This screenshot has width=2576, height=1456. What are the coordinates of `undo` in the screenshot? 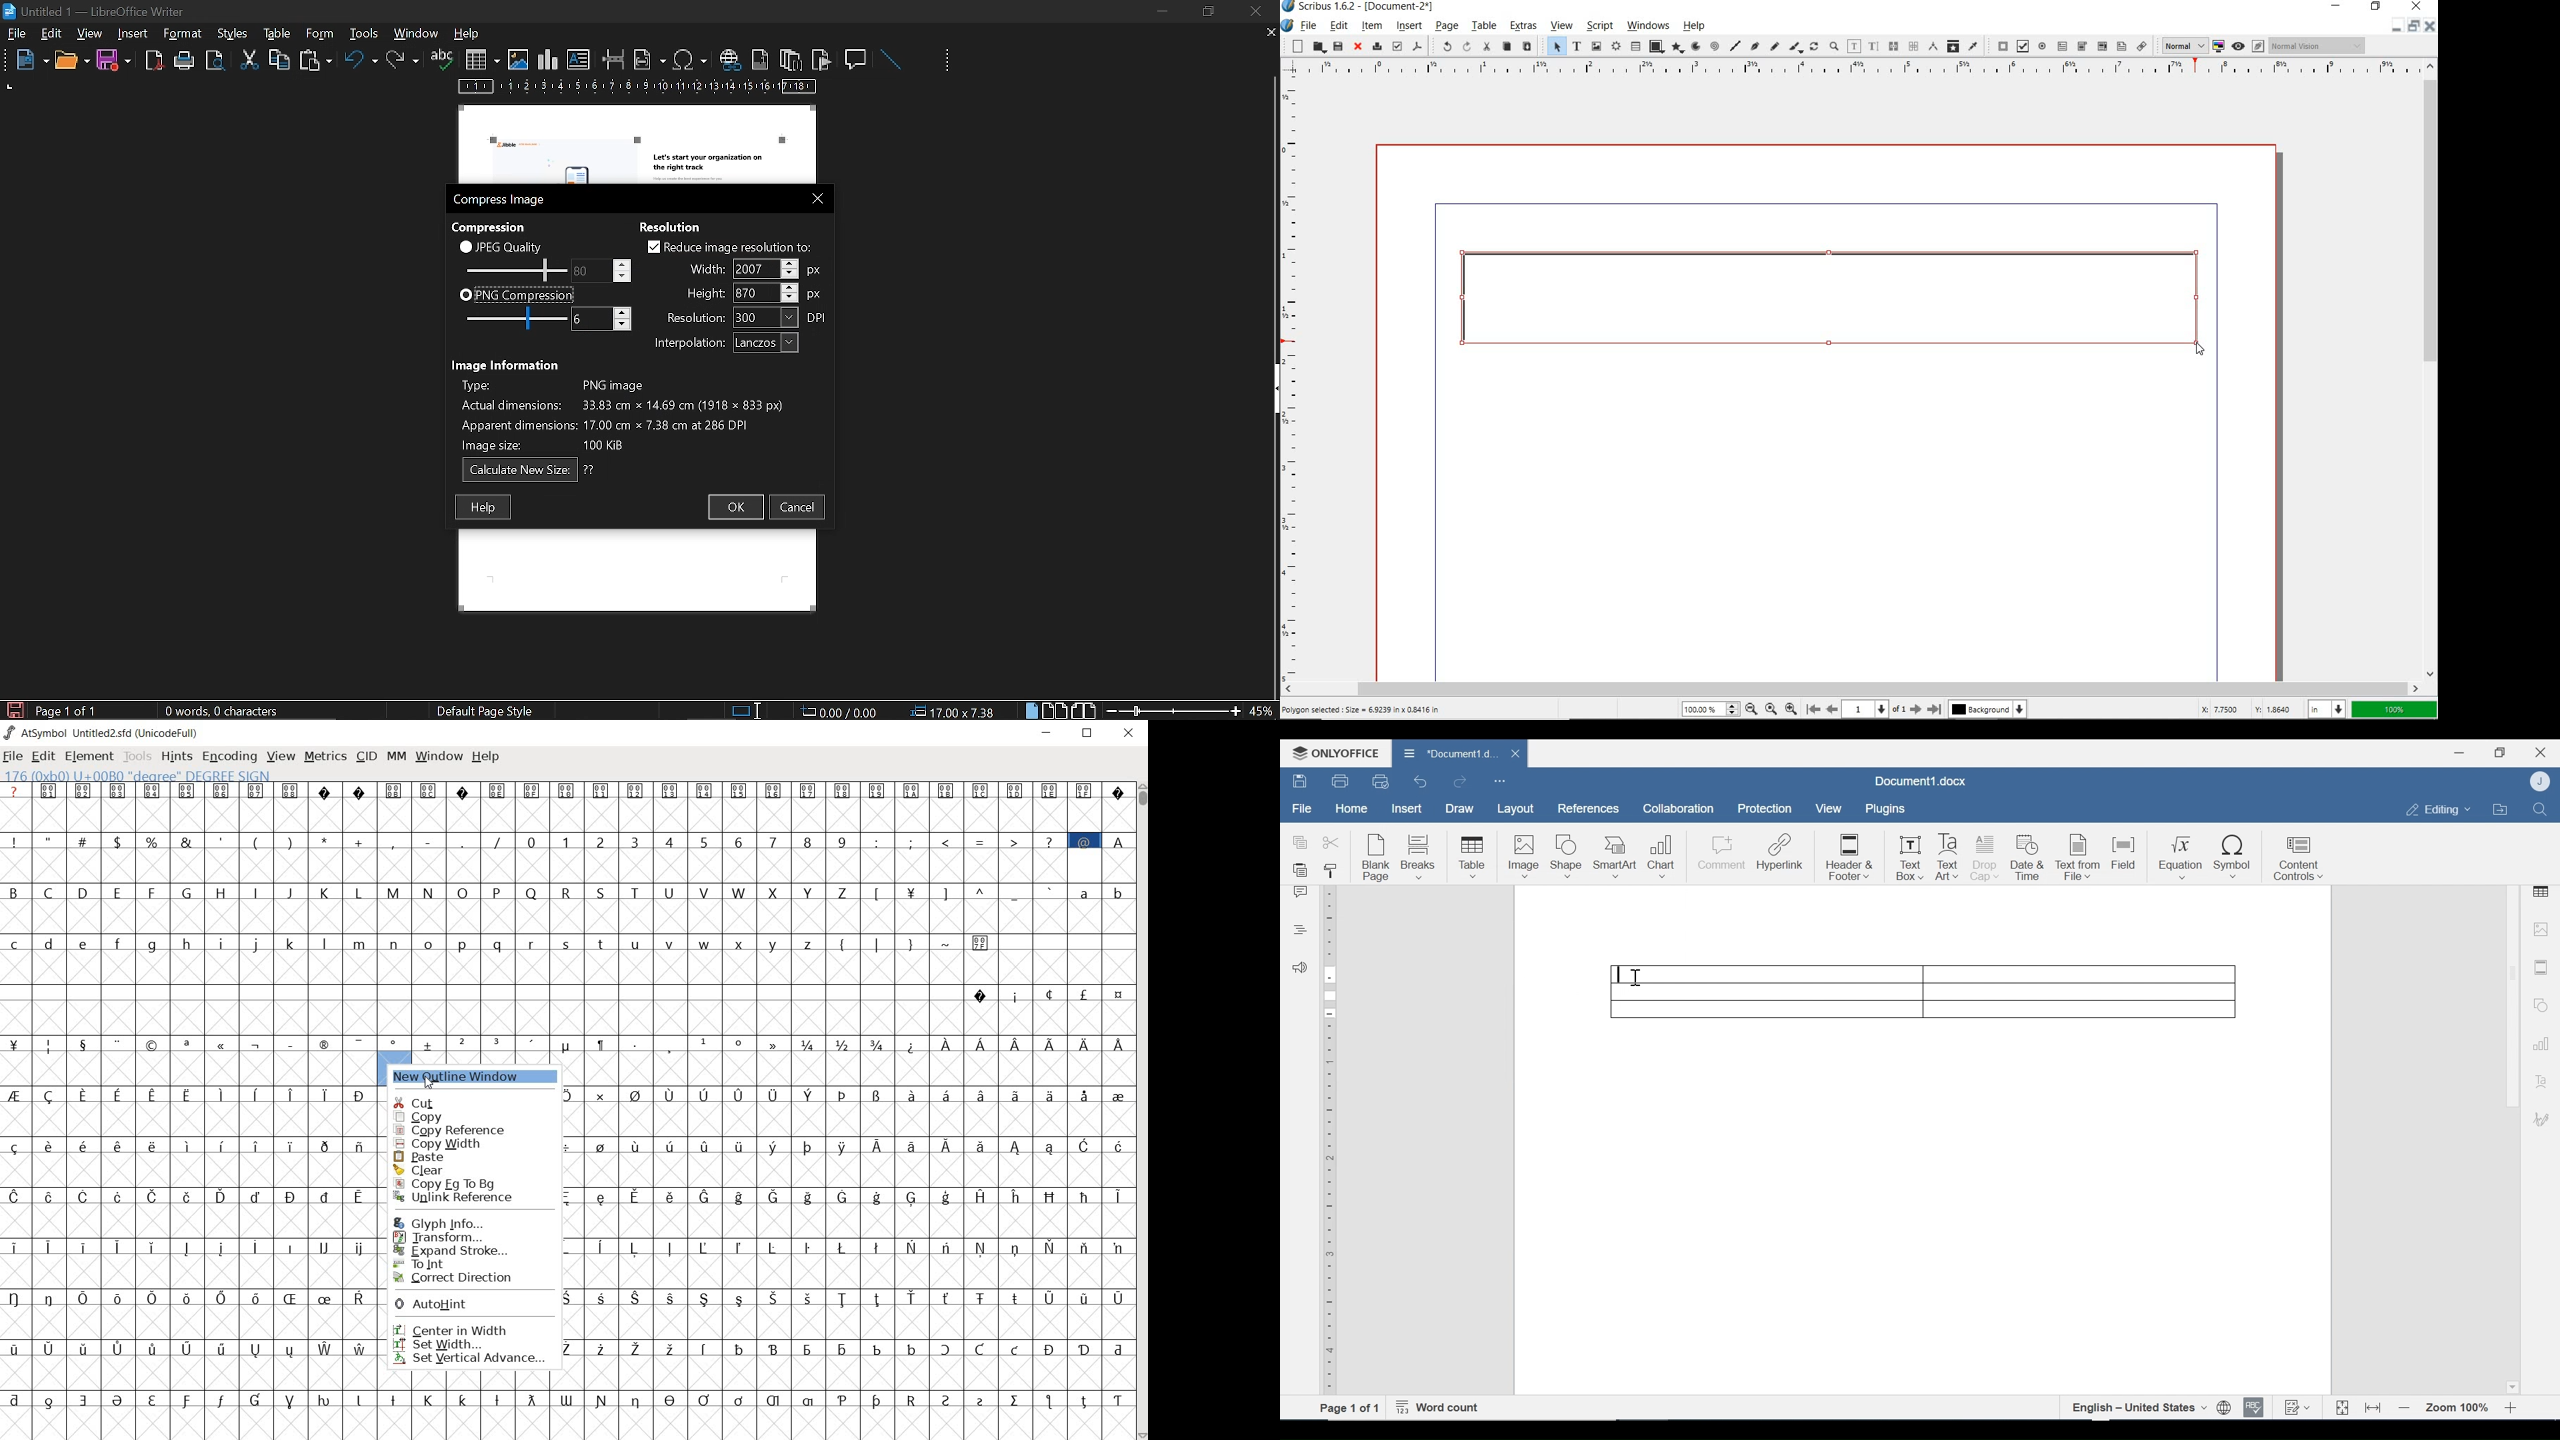 It's located at (361, 63).